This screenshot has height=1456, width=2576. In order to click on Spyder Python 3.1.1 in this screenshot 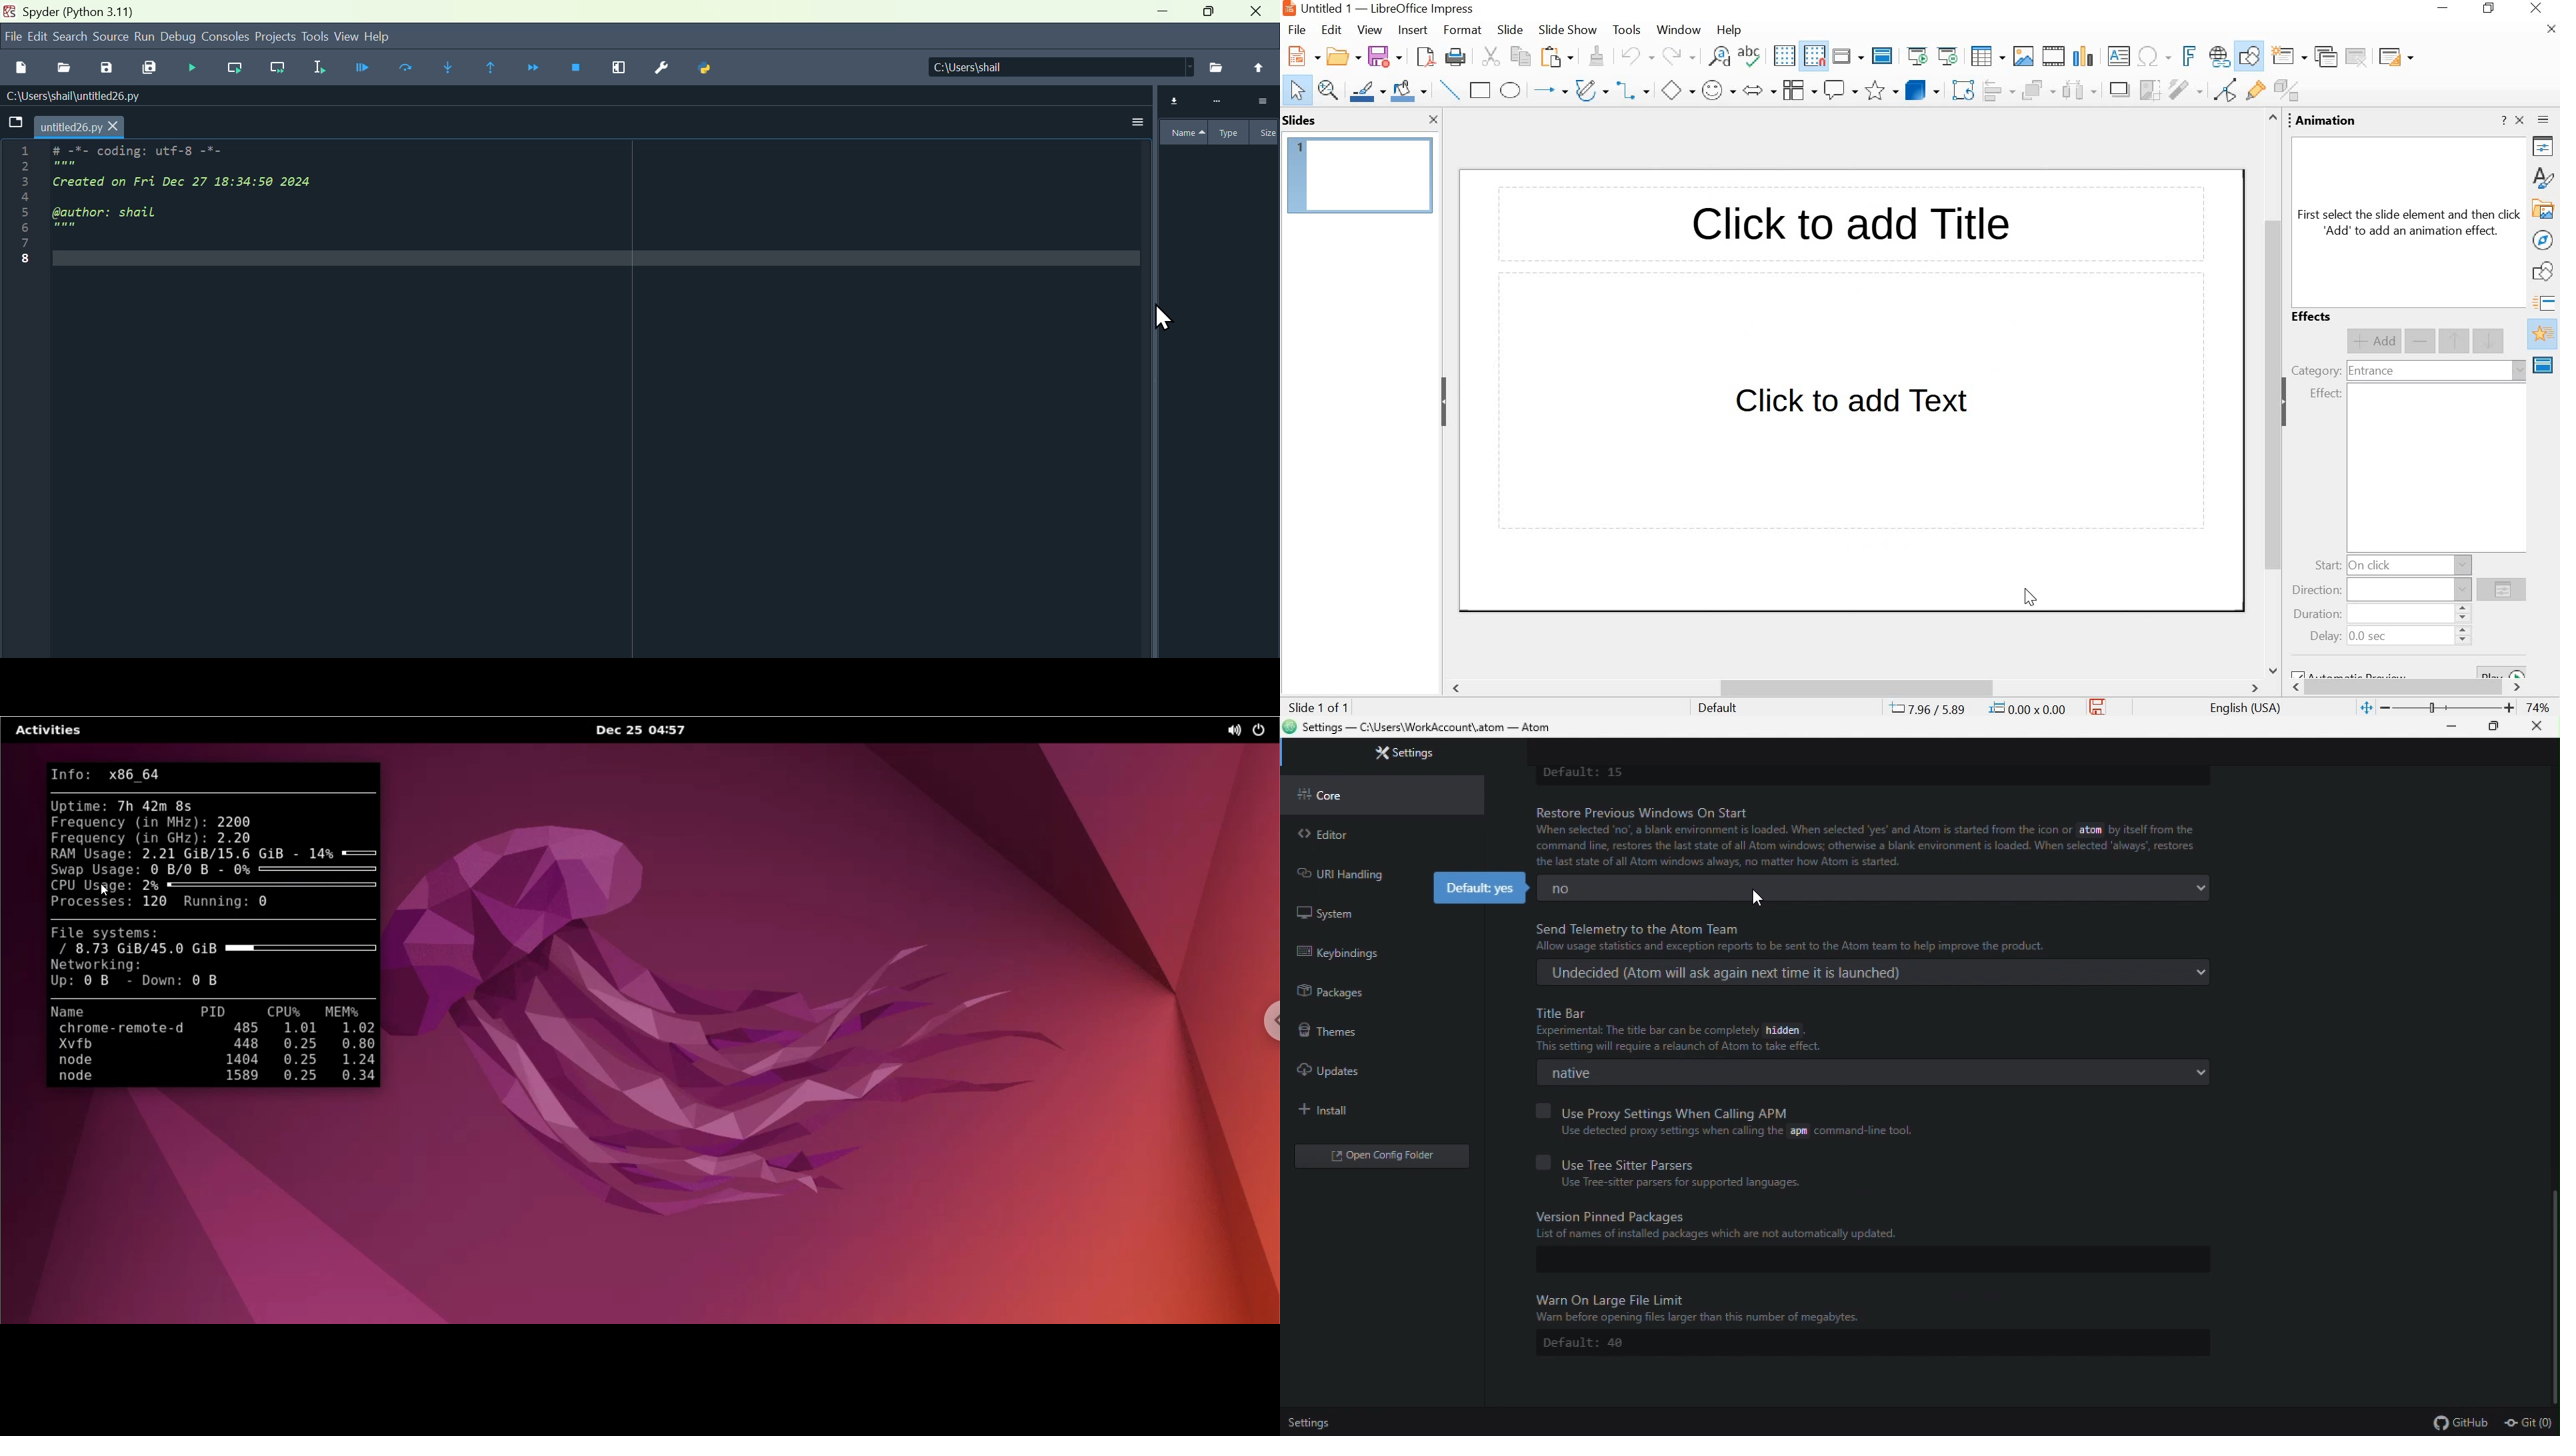, I will do `click(77, 11)`.